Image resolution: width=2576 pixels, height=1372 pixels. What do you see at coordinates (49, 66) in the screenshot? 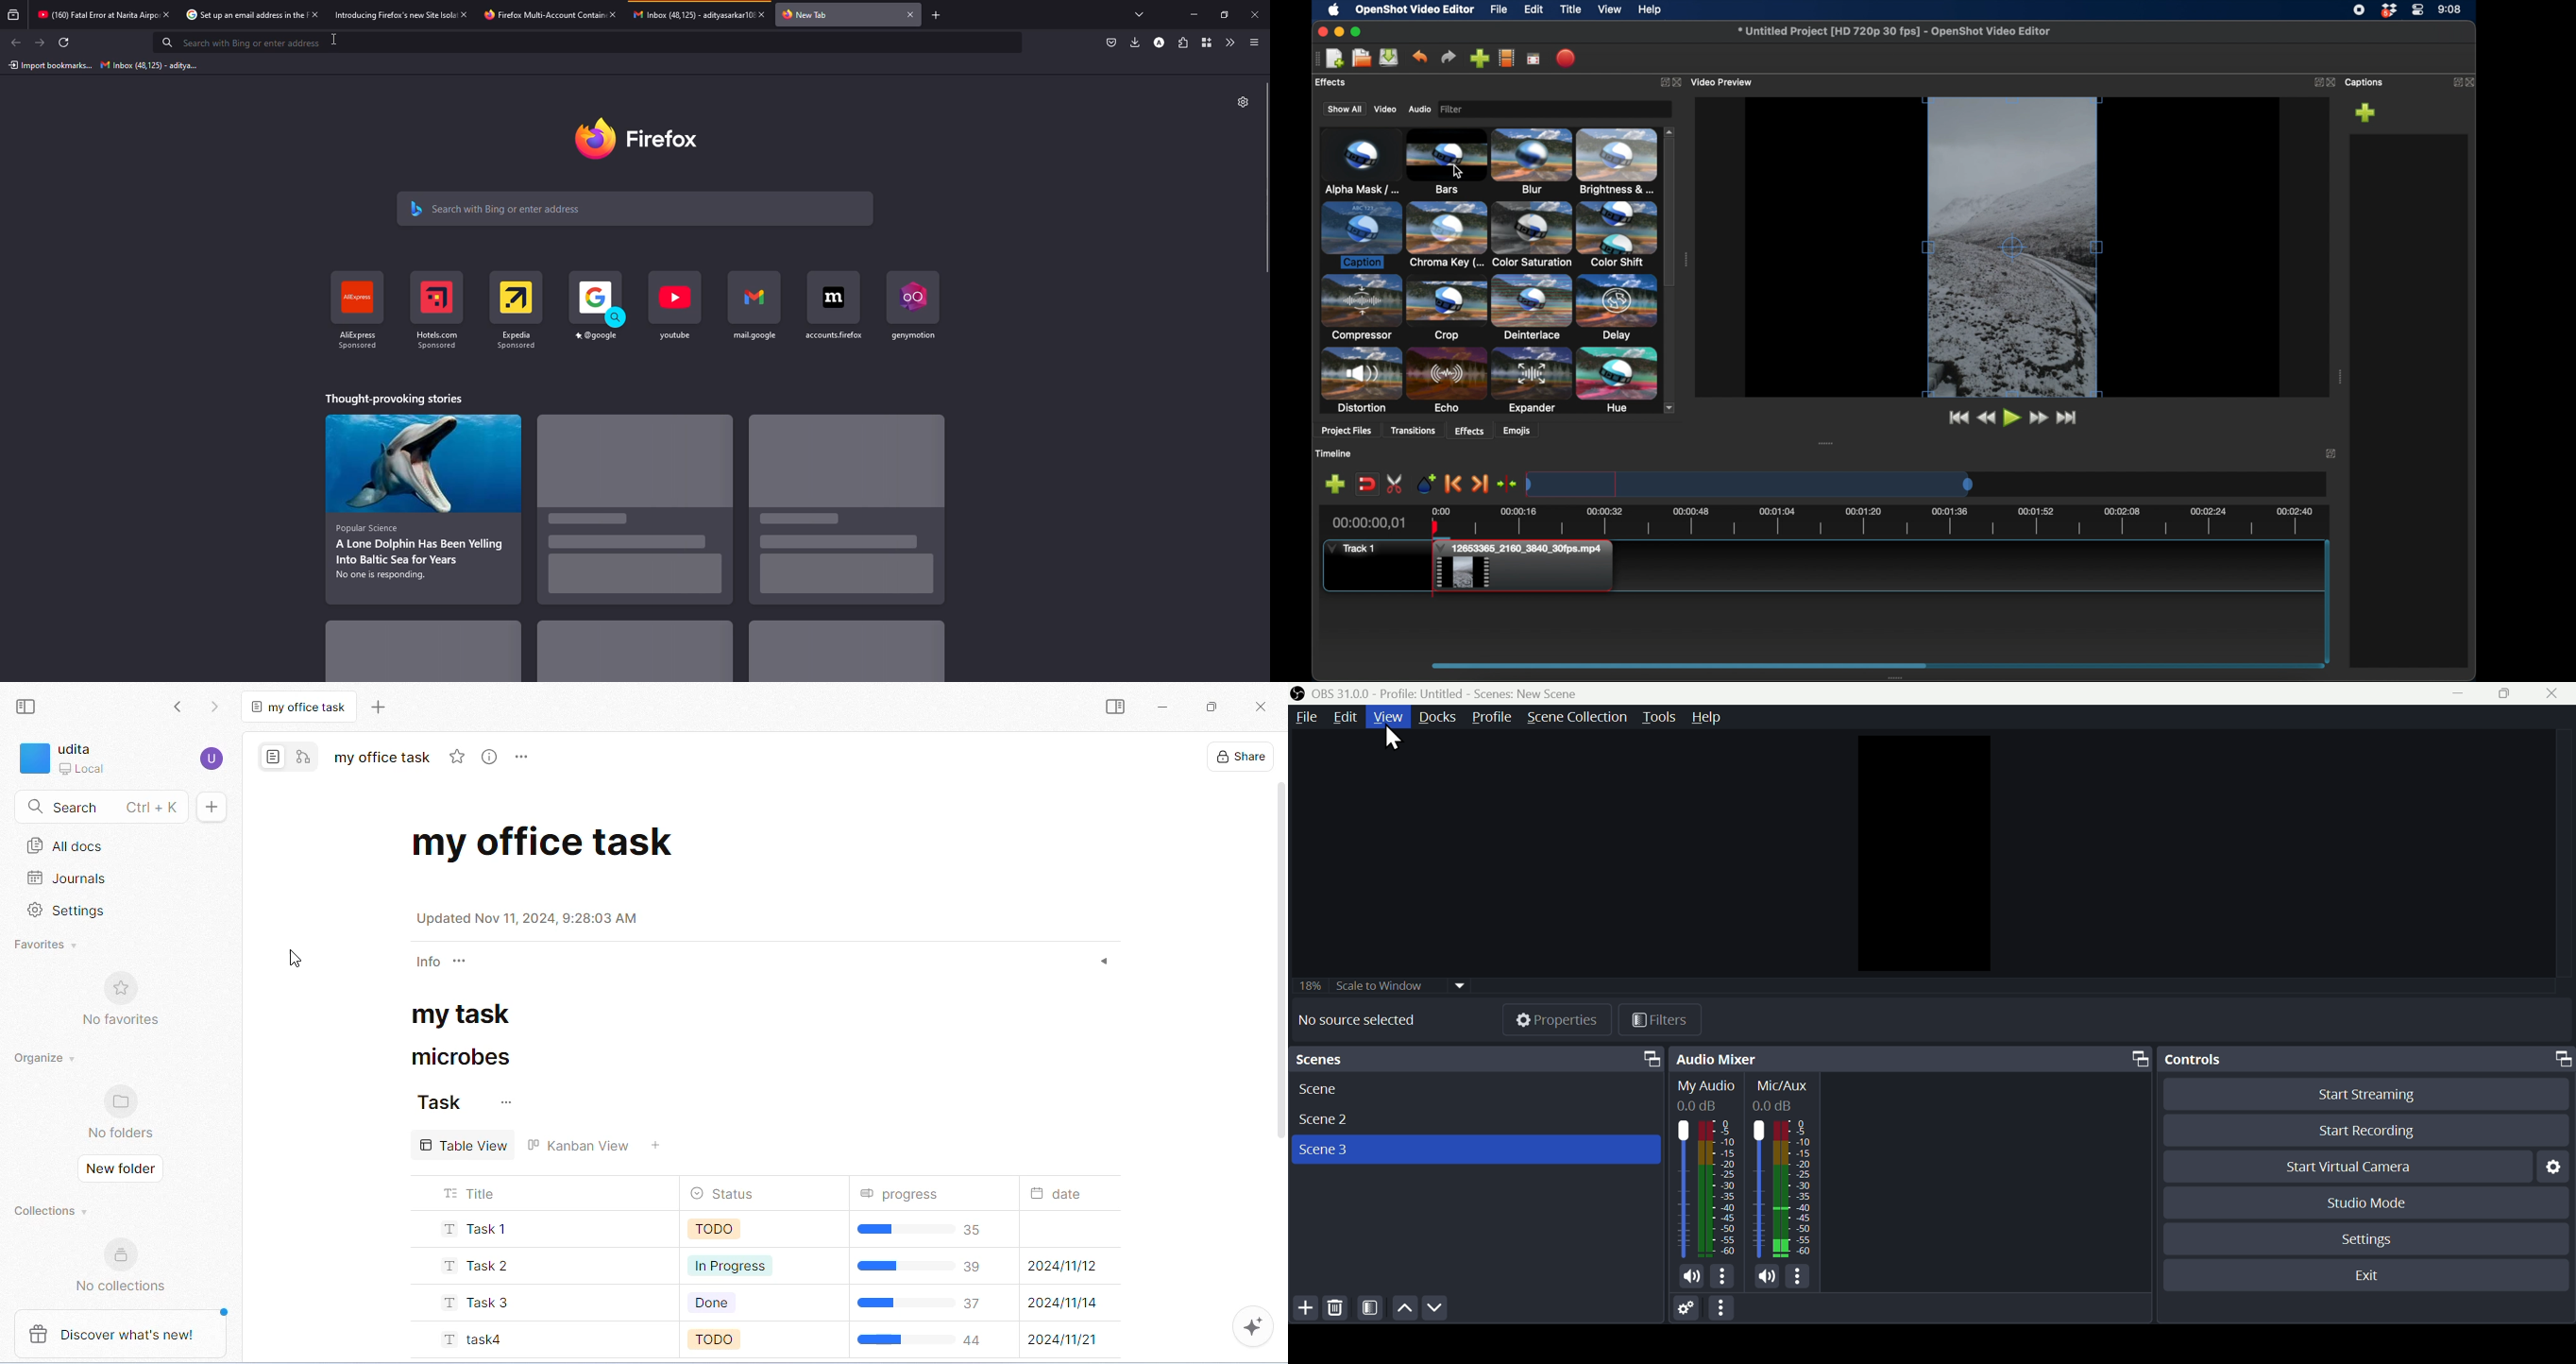
I see `import` at bounding box center [49, 66].